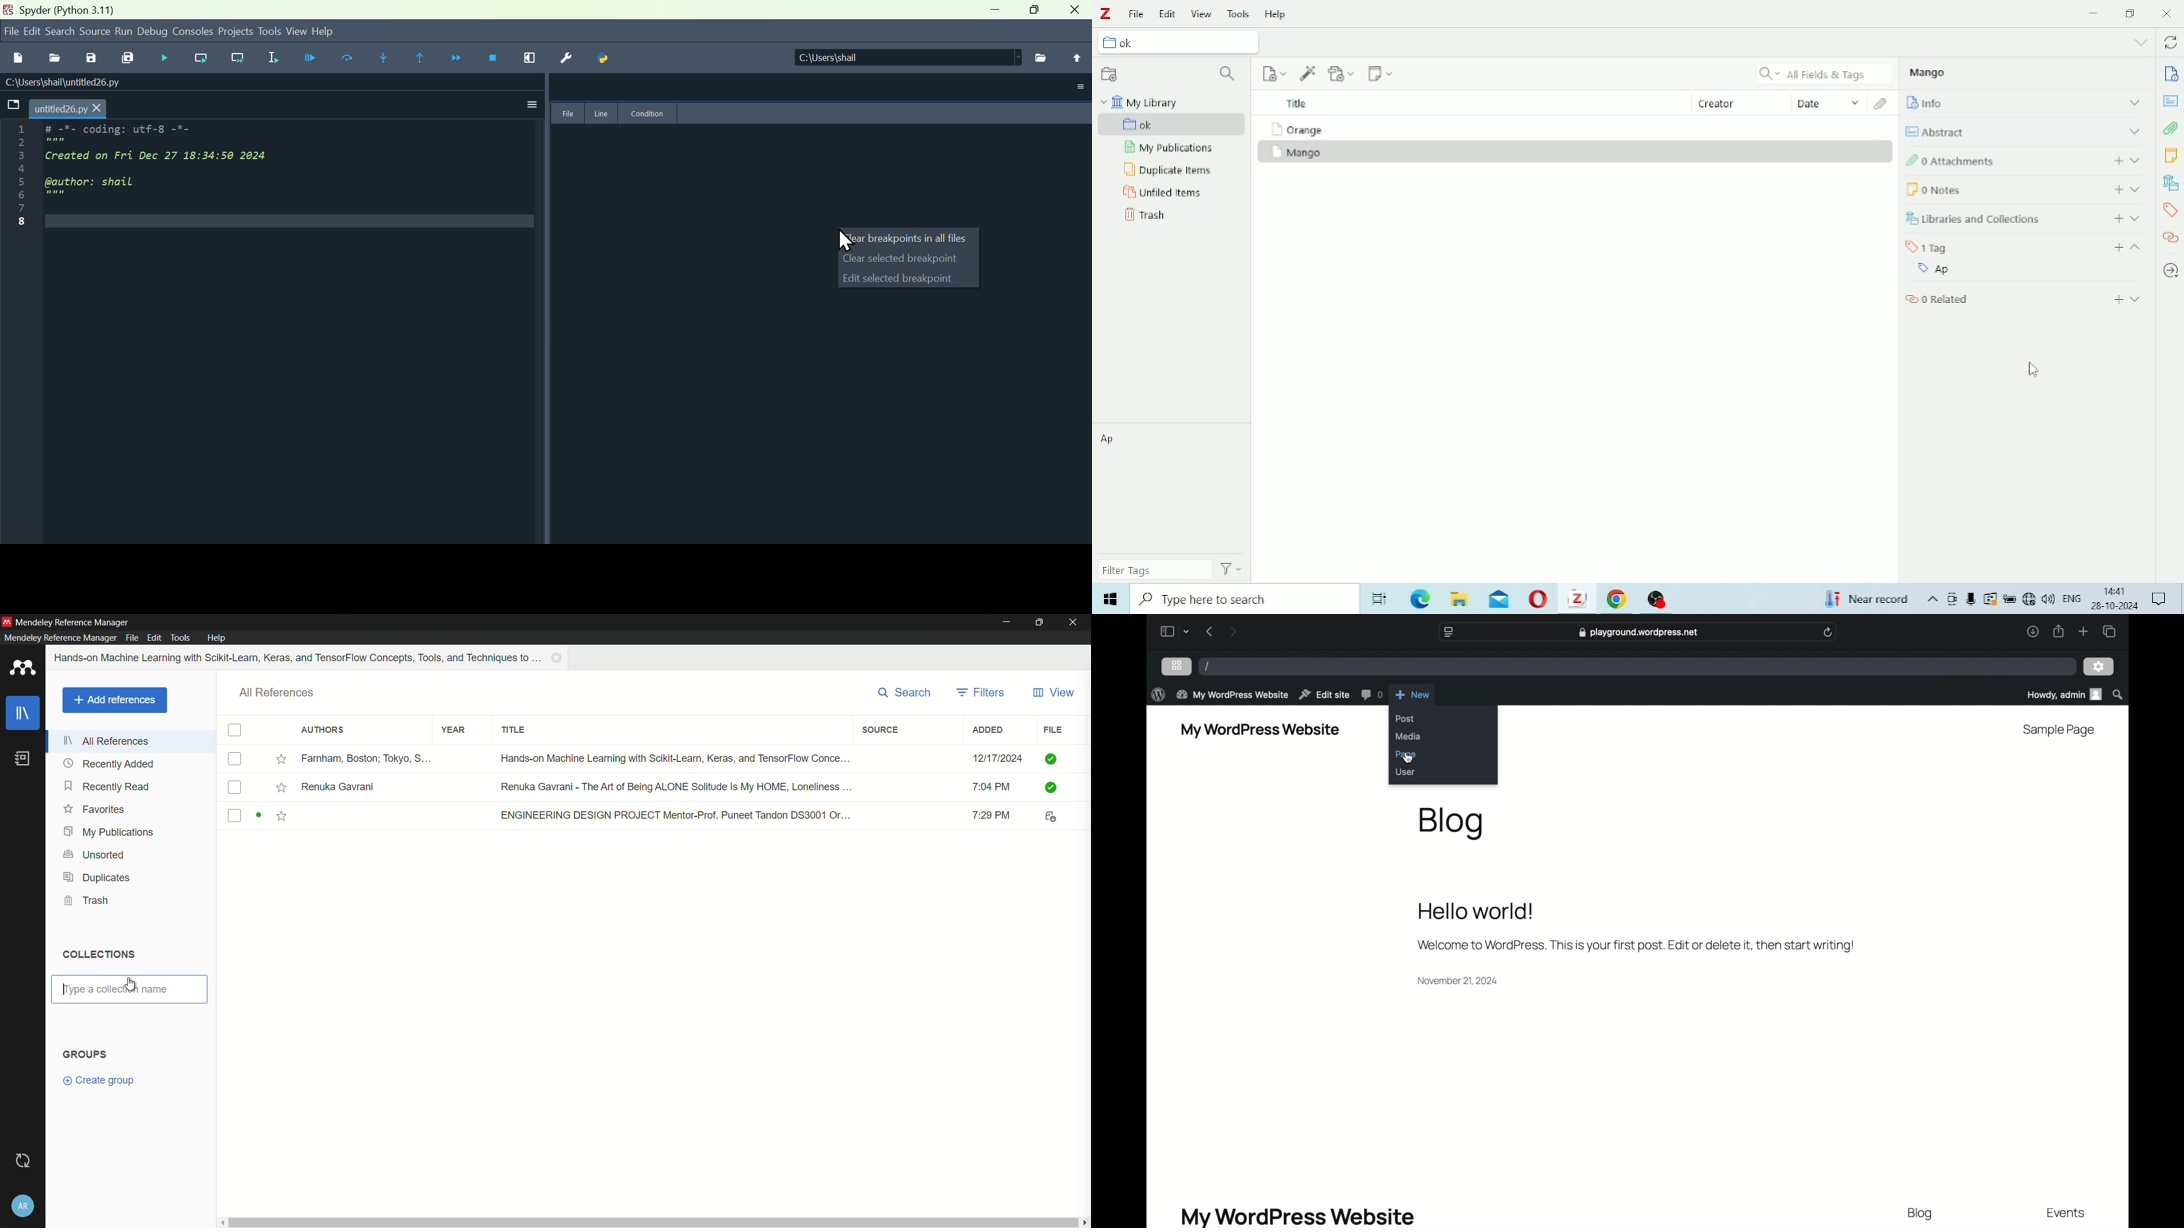 This screenshot has width=2184, height=1232. What do you see at coordinates (2075, 597) in the screenshot?
I see `ENG` at bounding box center [2075, 597].